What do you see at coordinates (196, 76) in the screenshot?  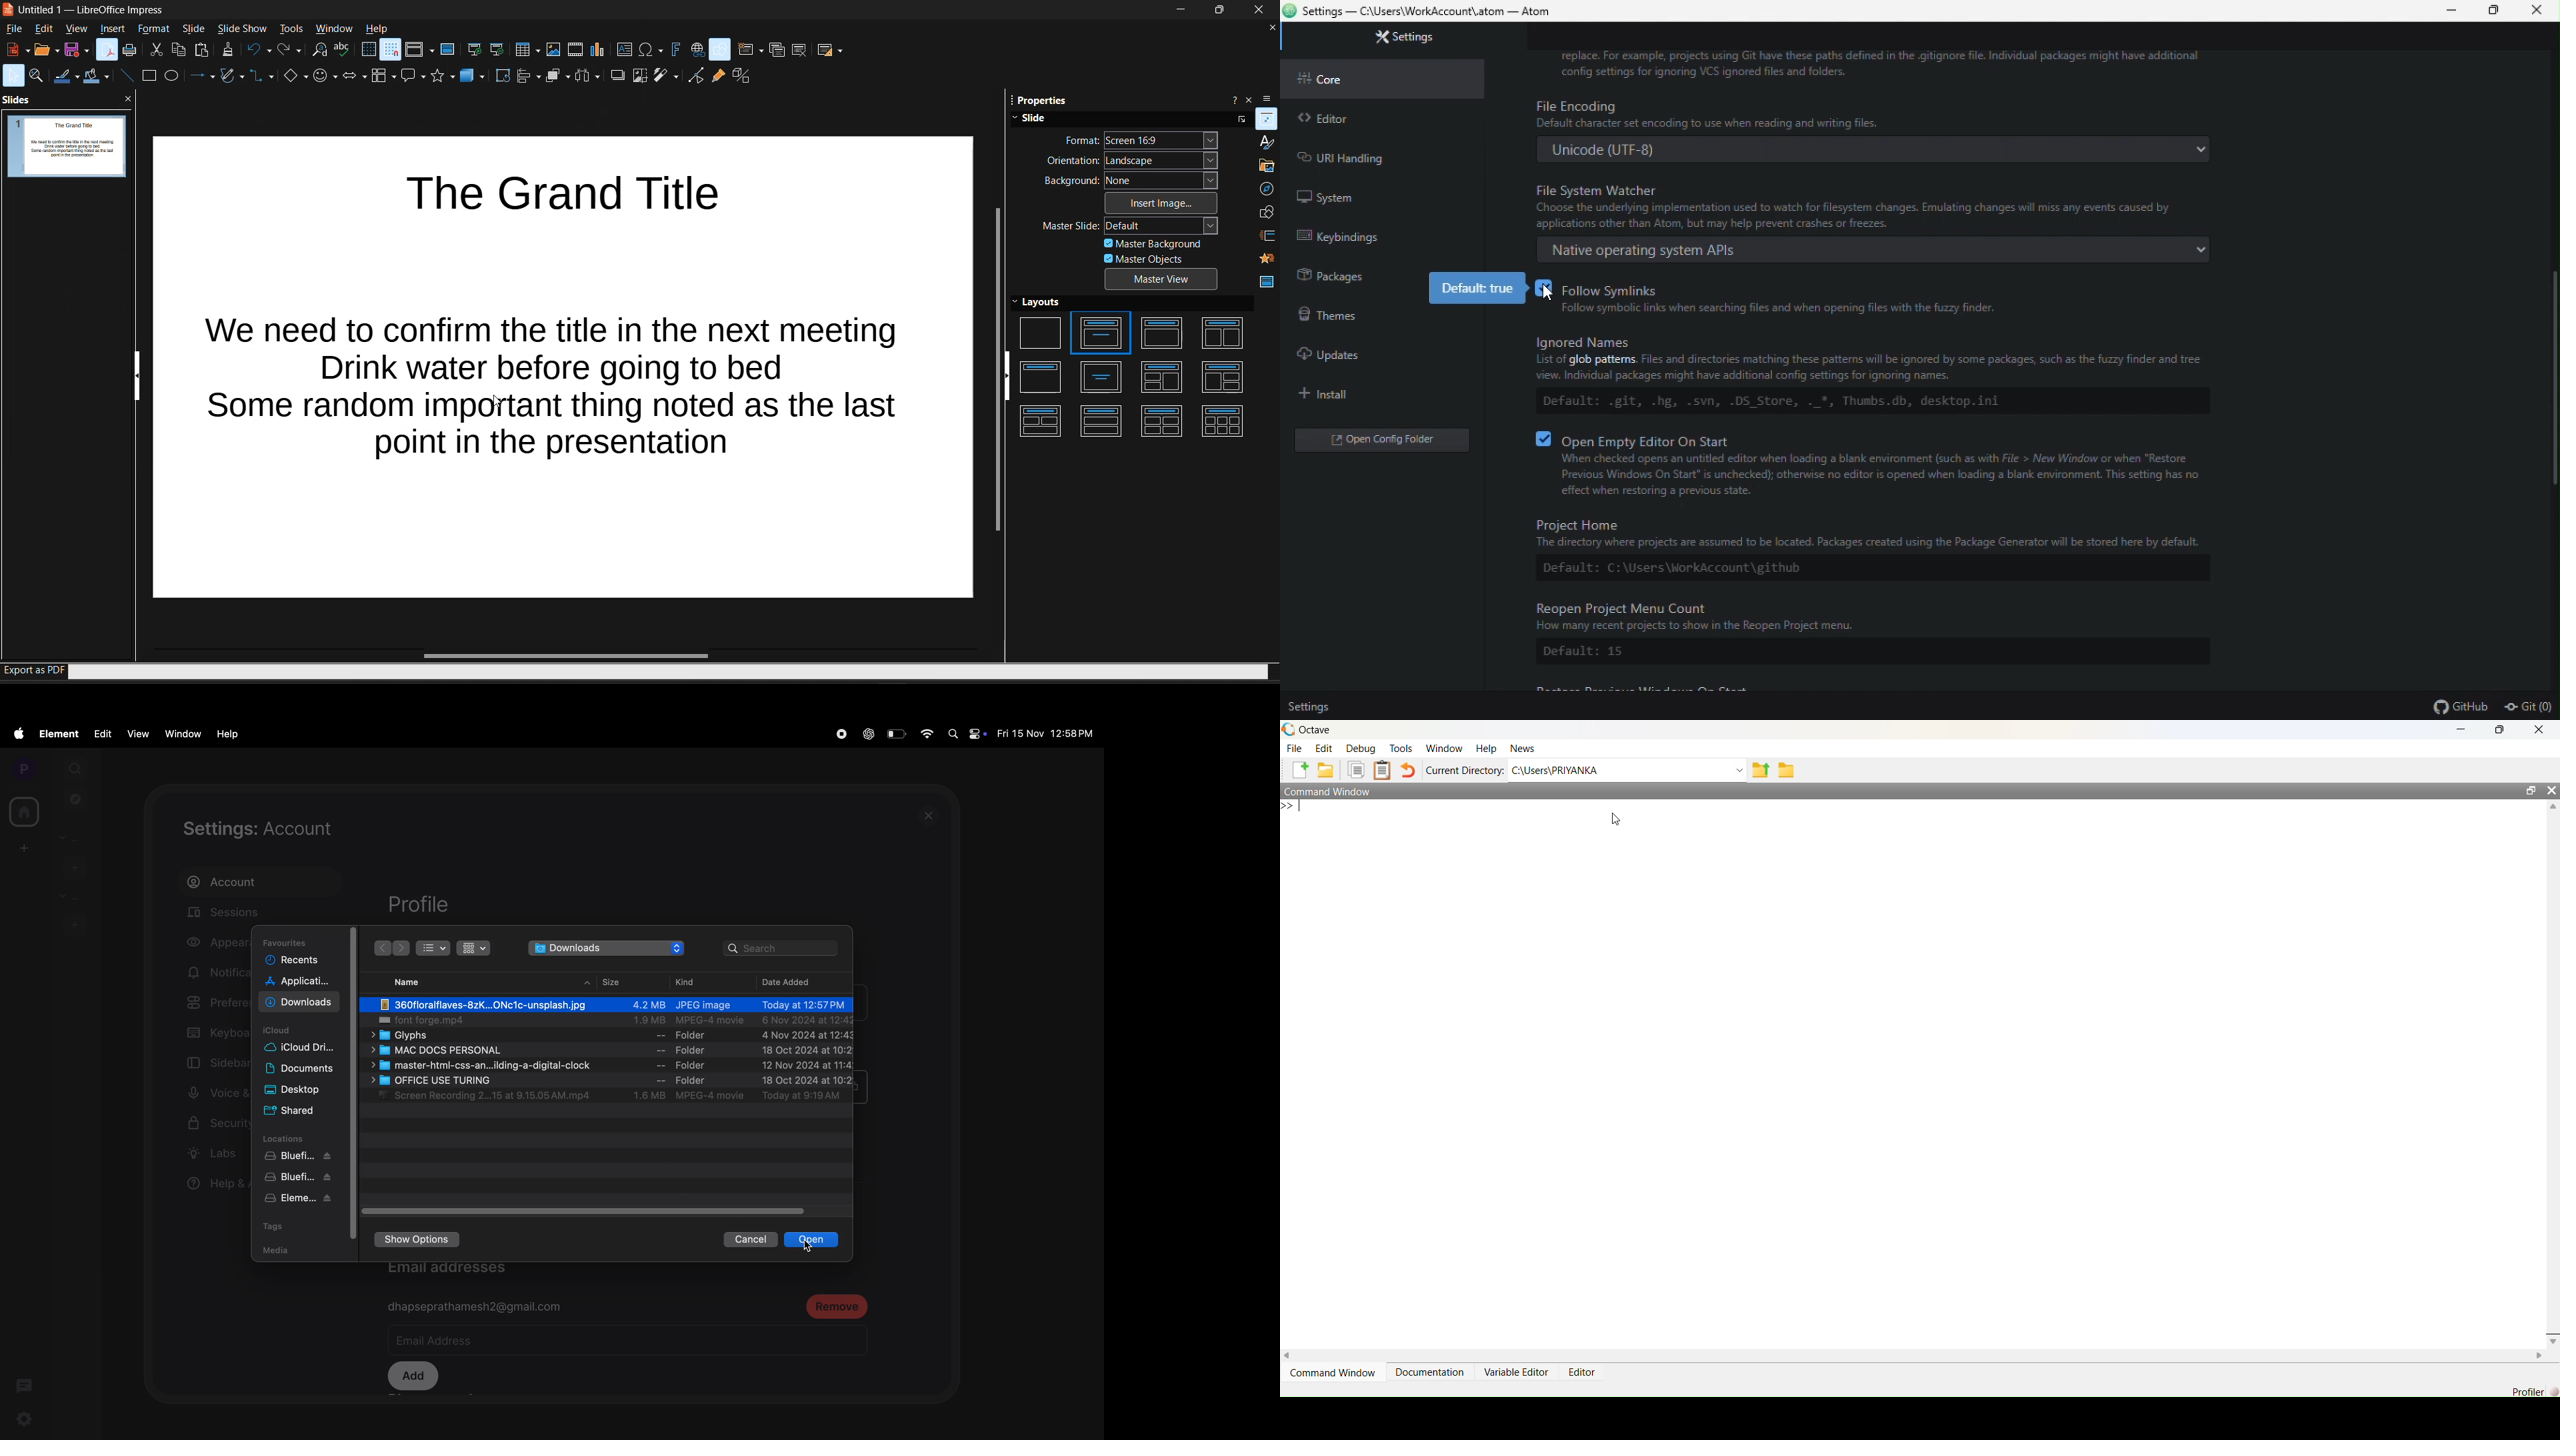 I see `arrows` at bounding box center [196, 76].